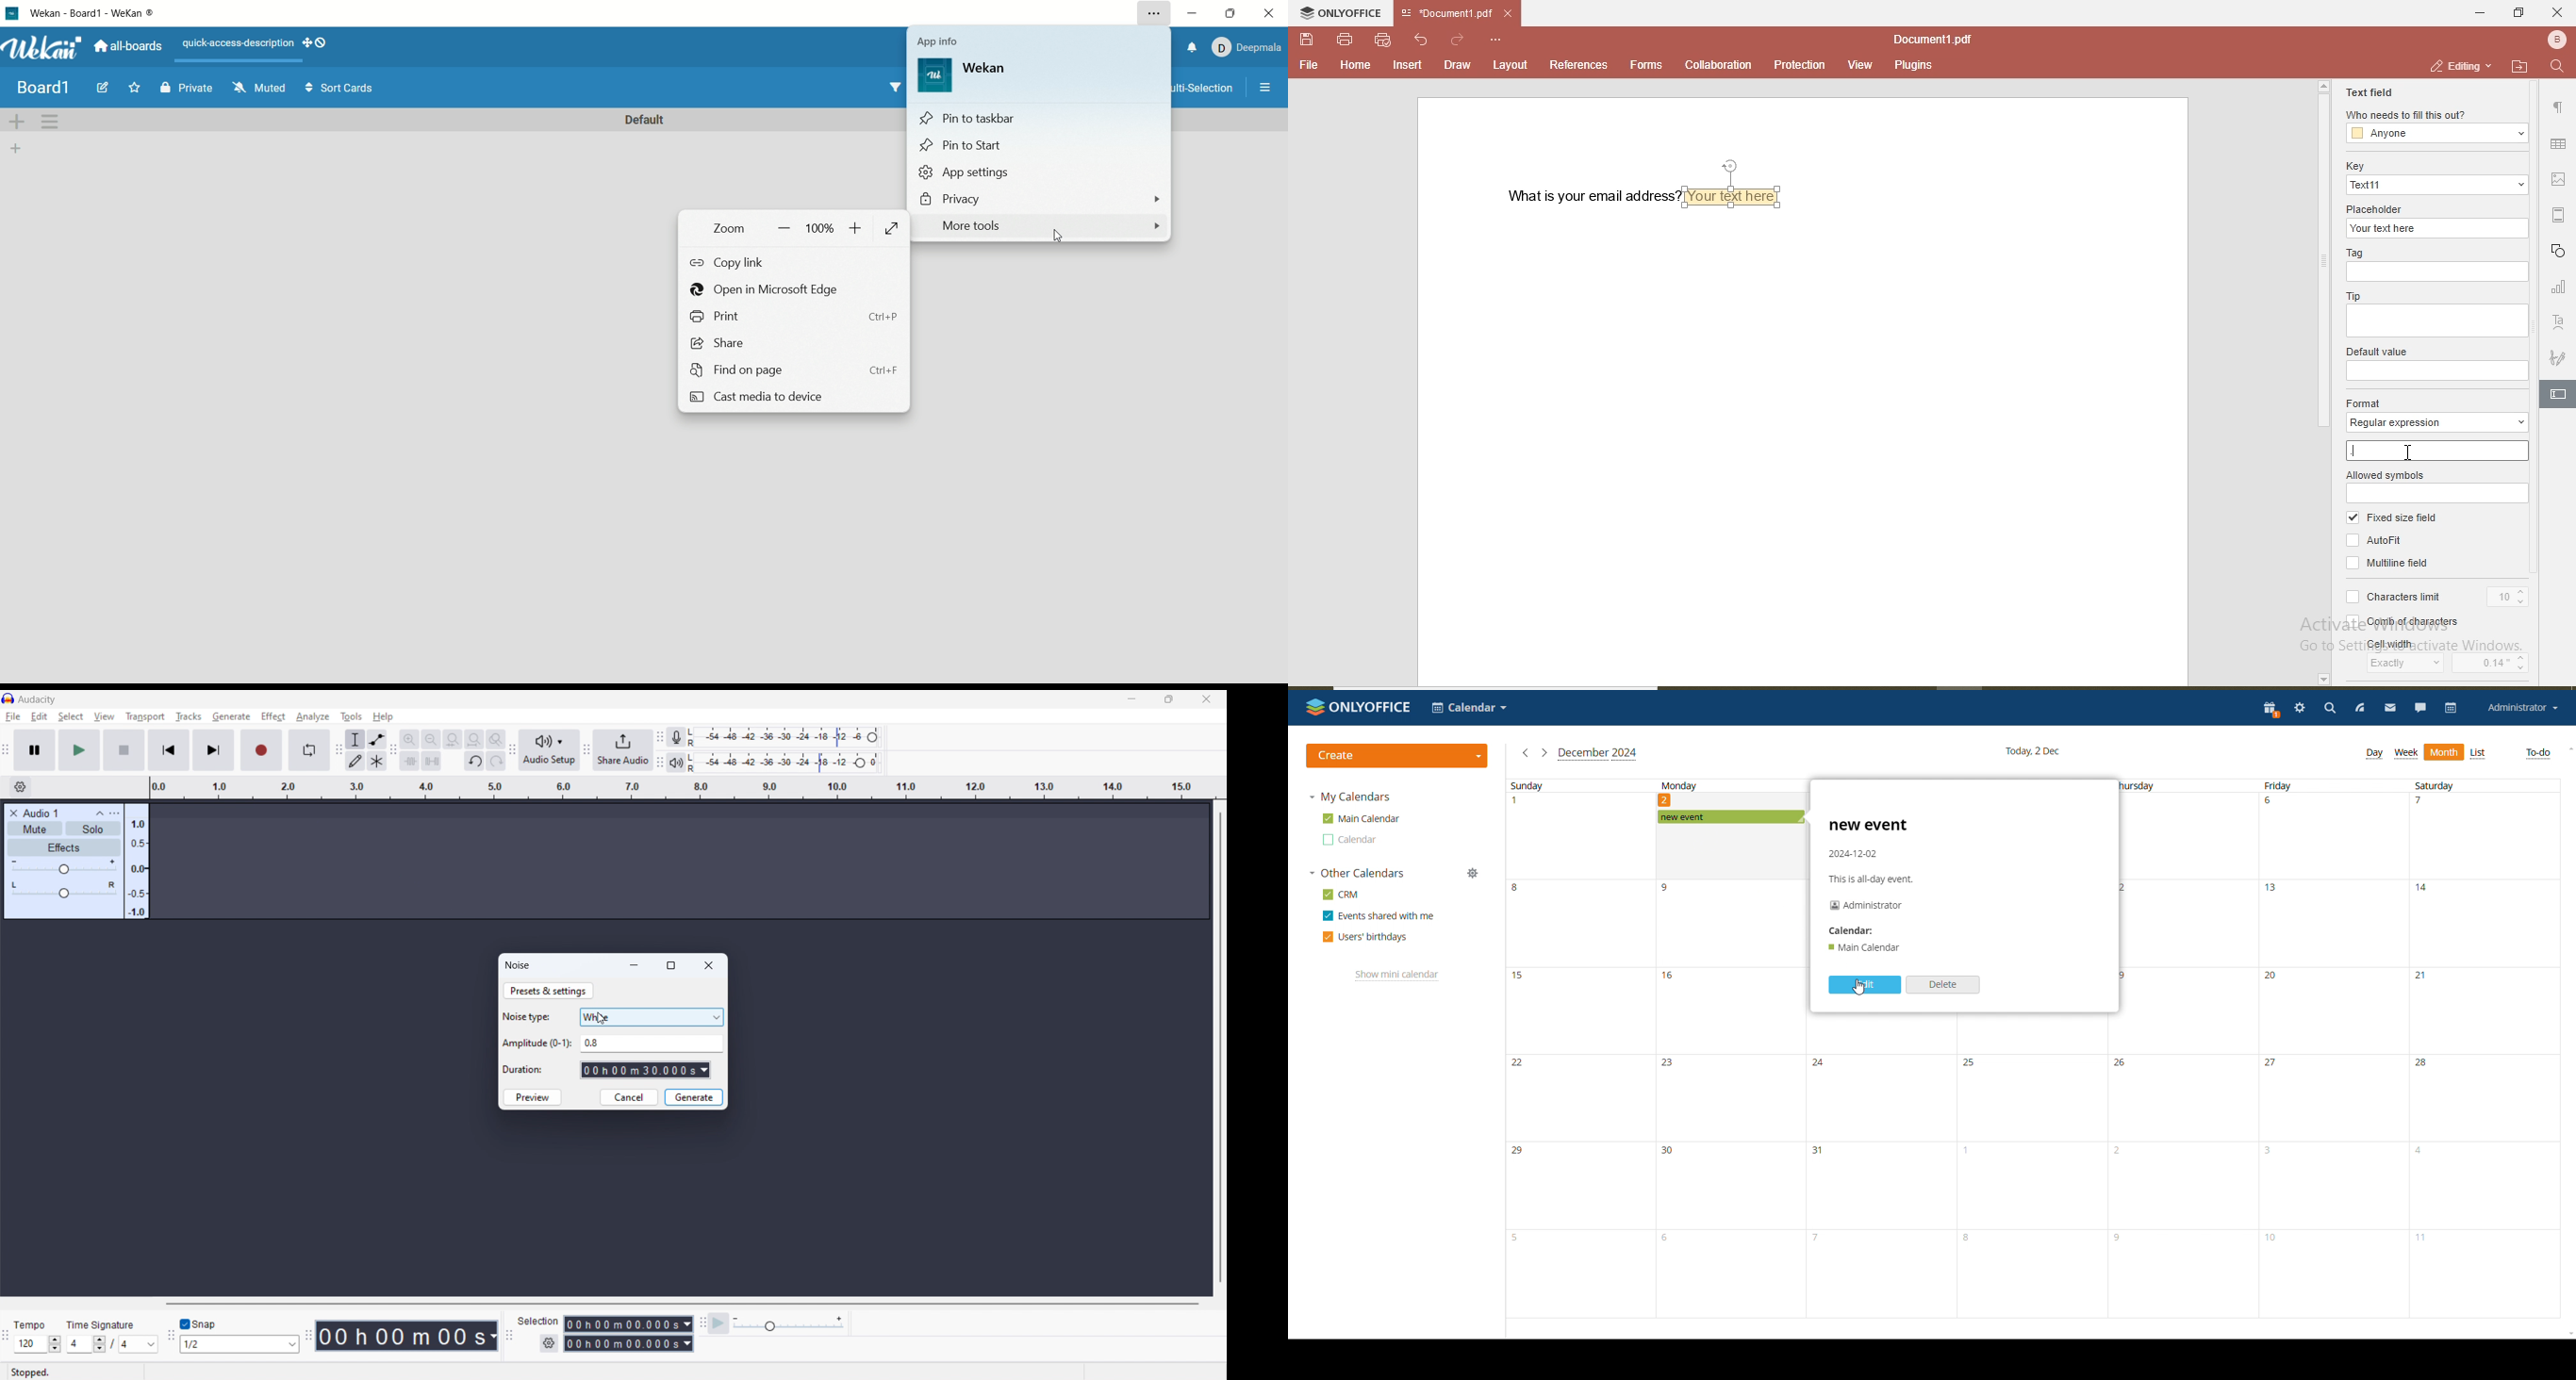 This screenshot has width=2576, height=1400. Describe the element at coordinates (1246, 49) in the screenshot. I see `account` at that location.